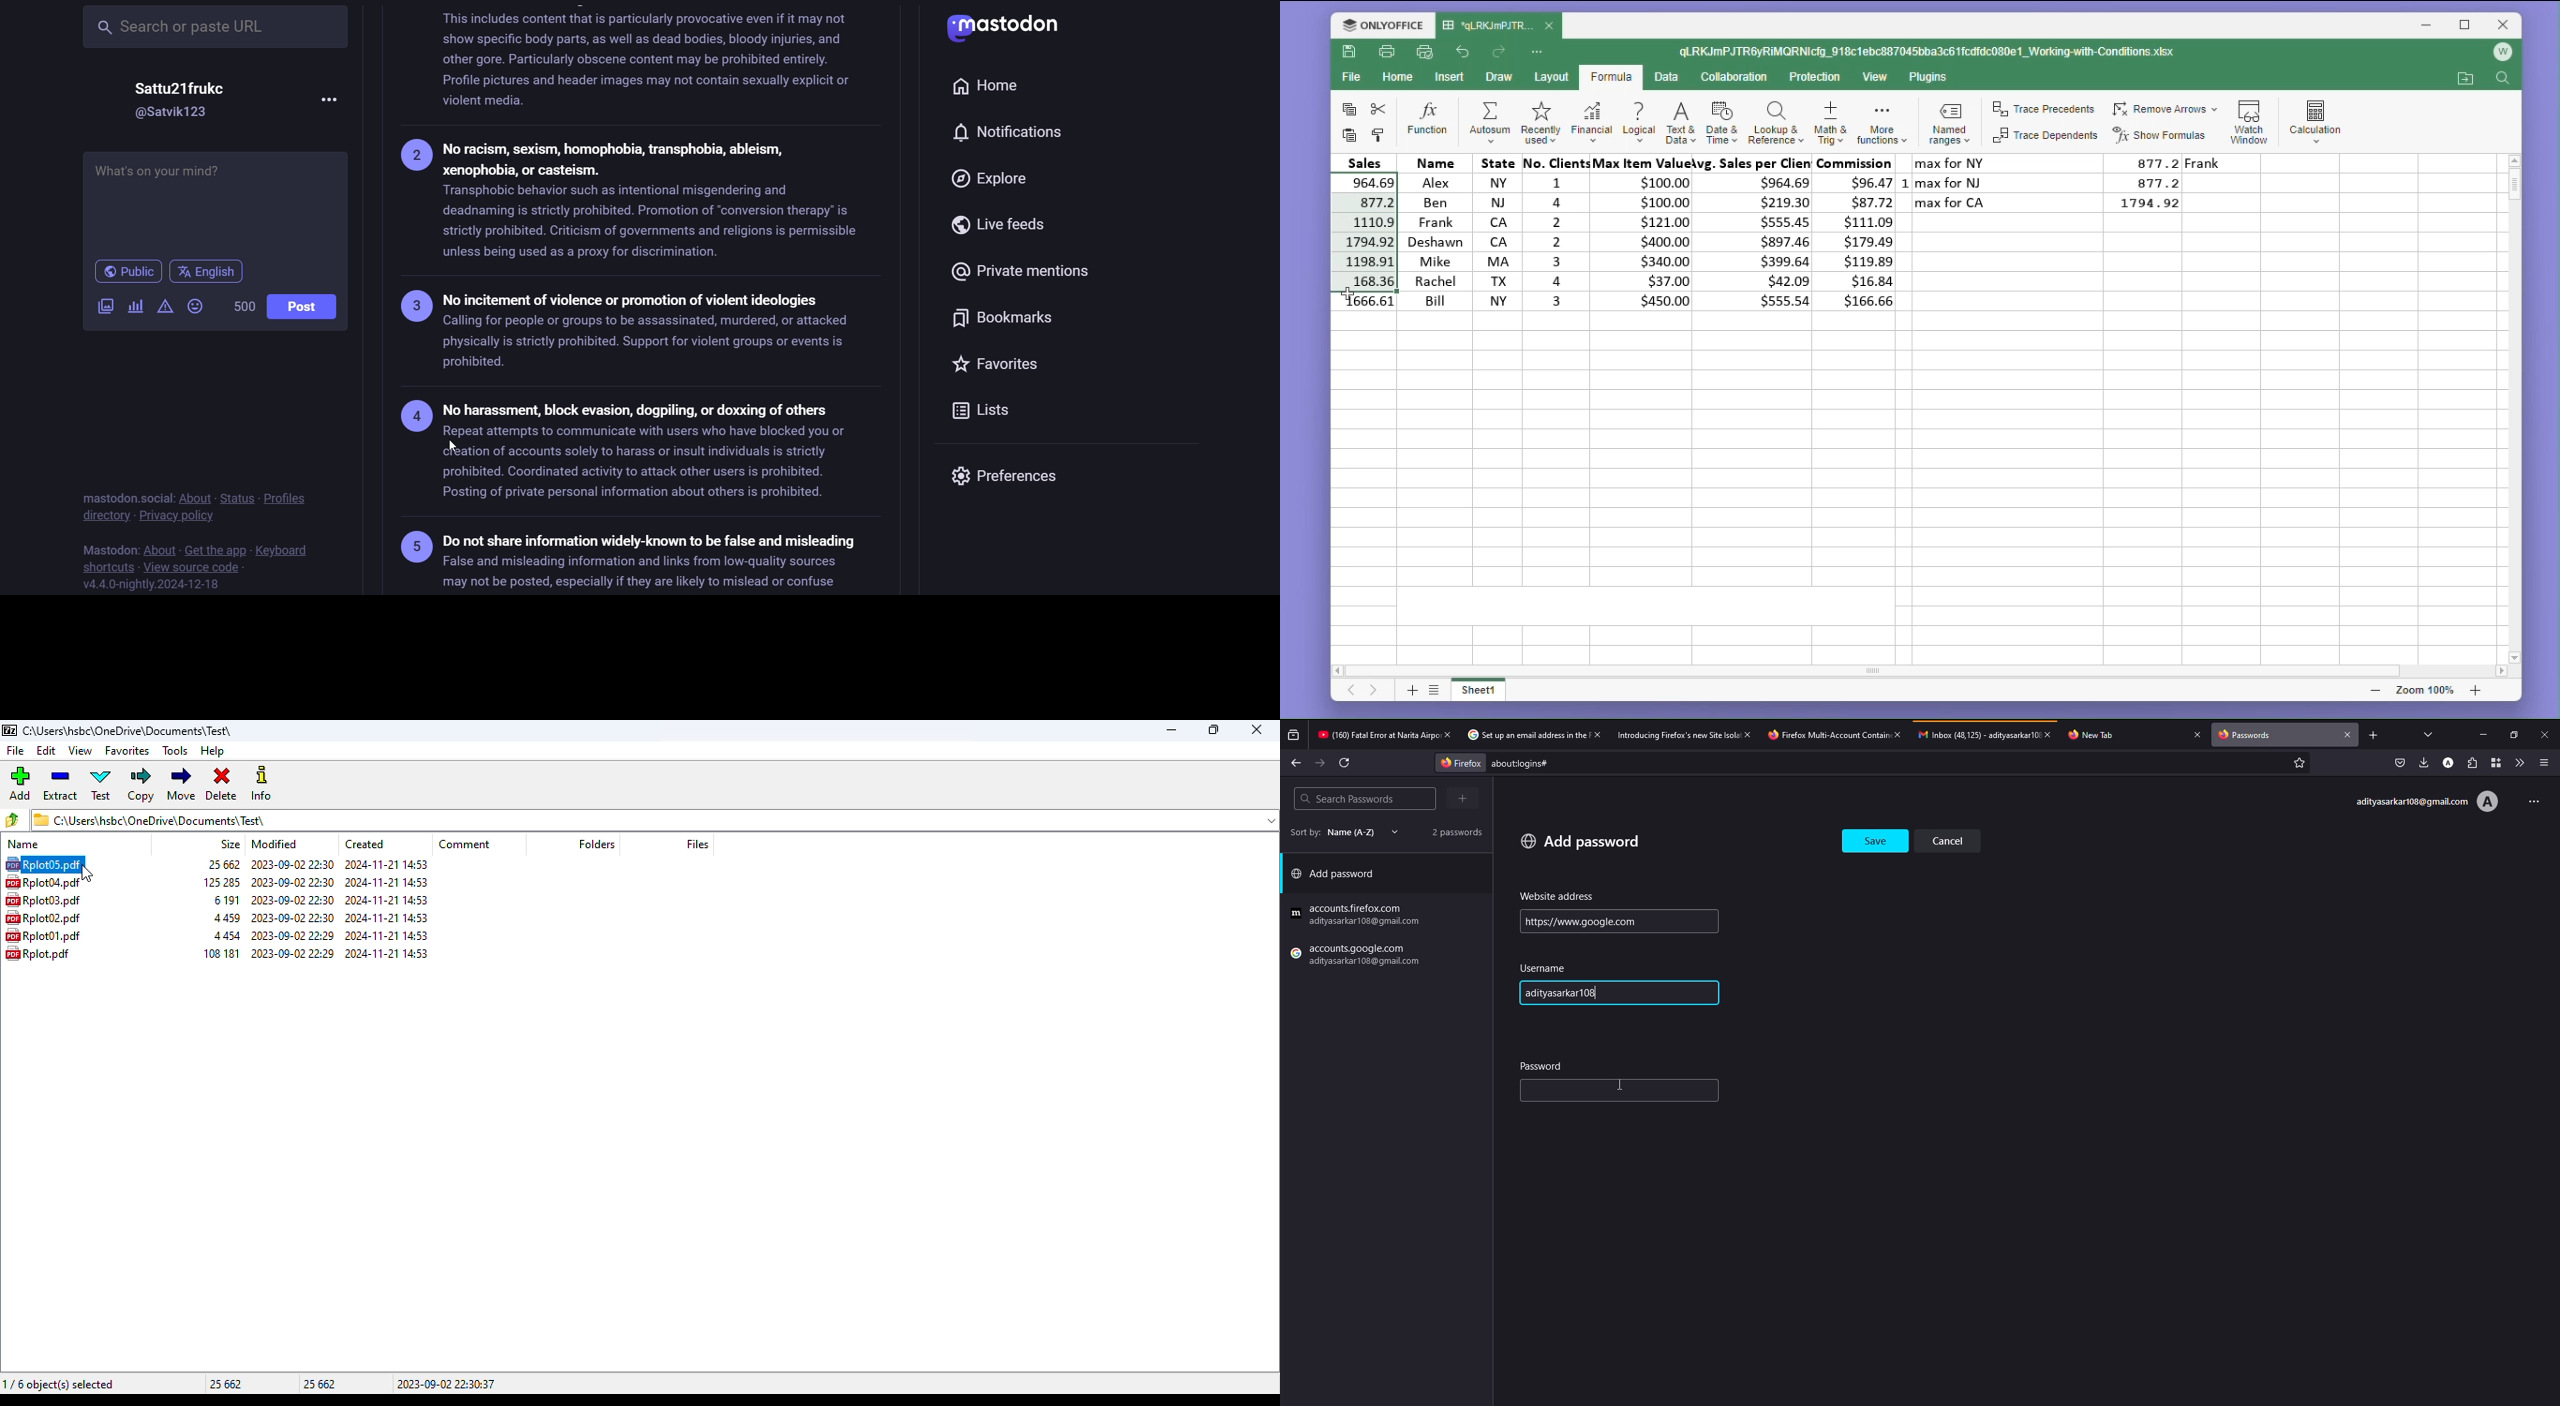  Describe the element at coordinates (42, 882) in the screenshot. I see `rplot04` at that location.